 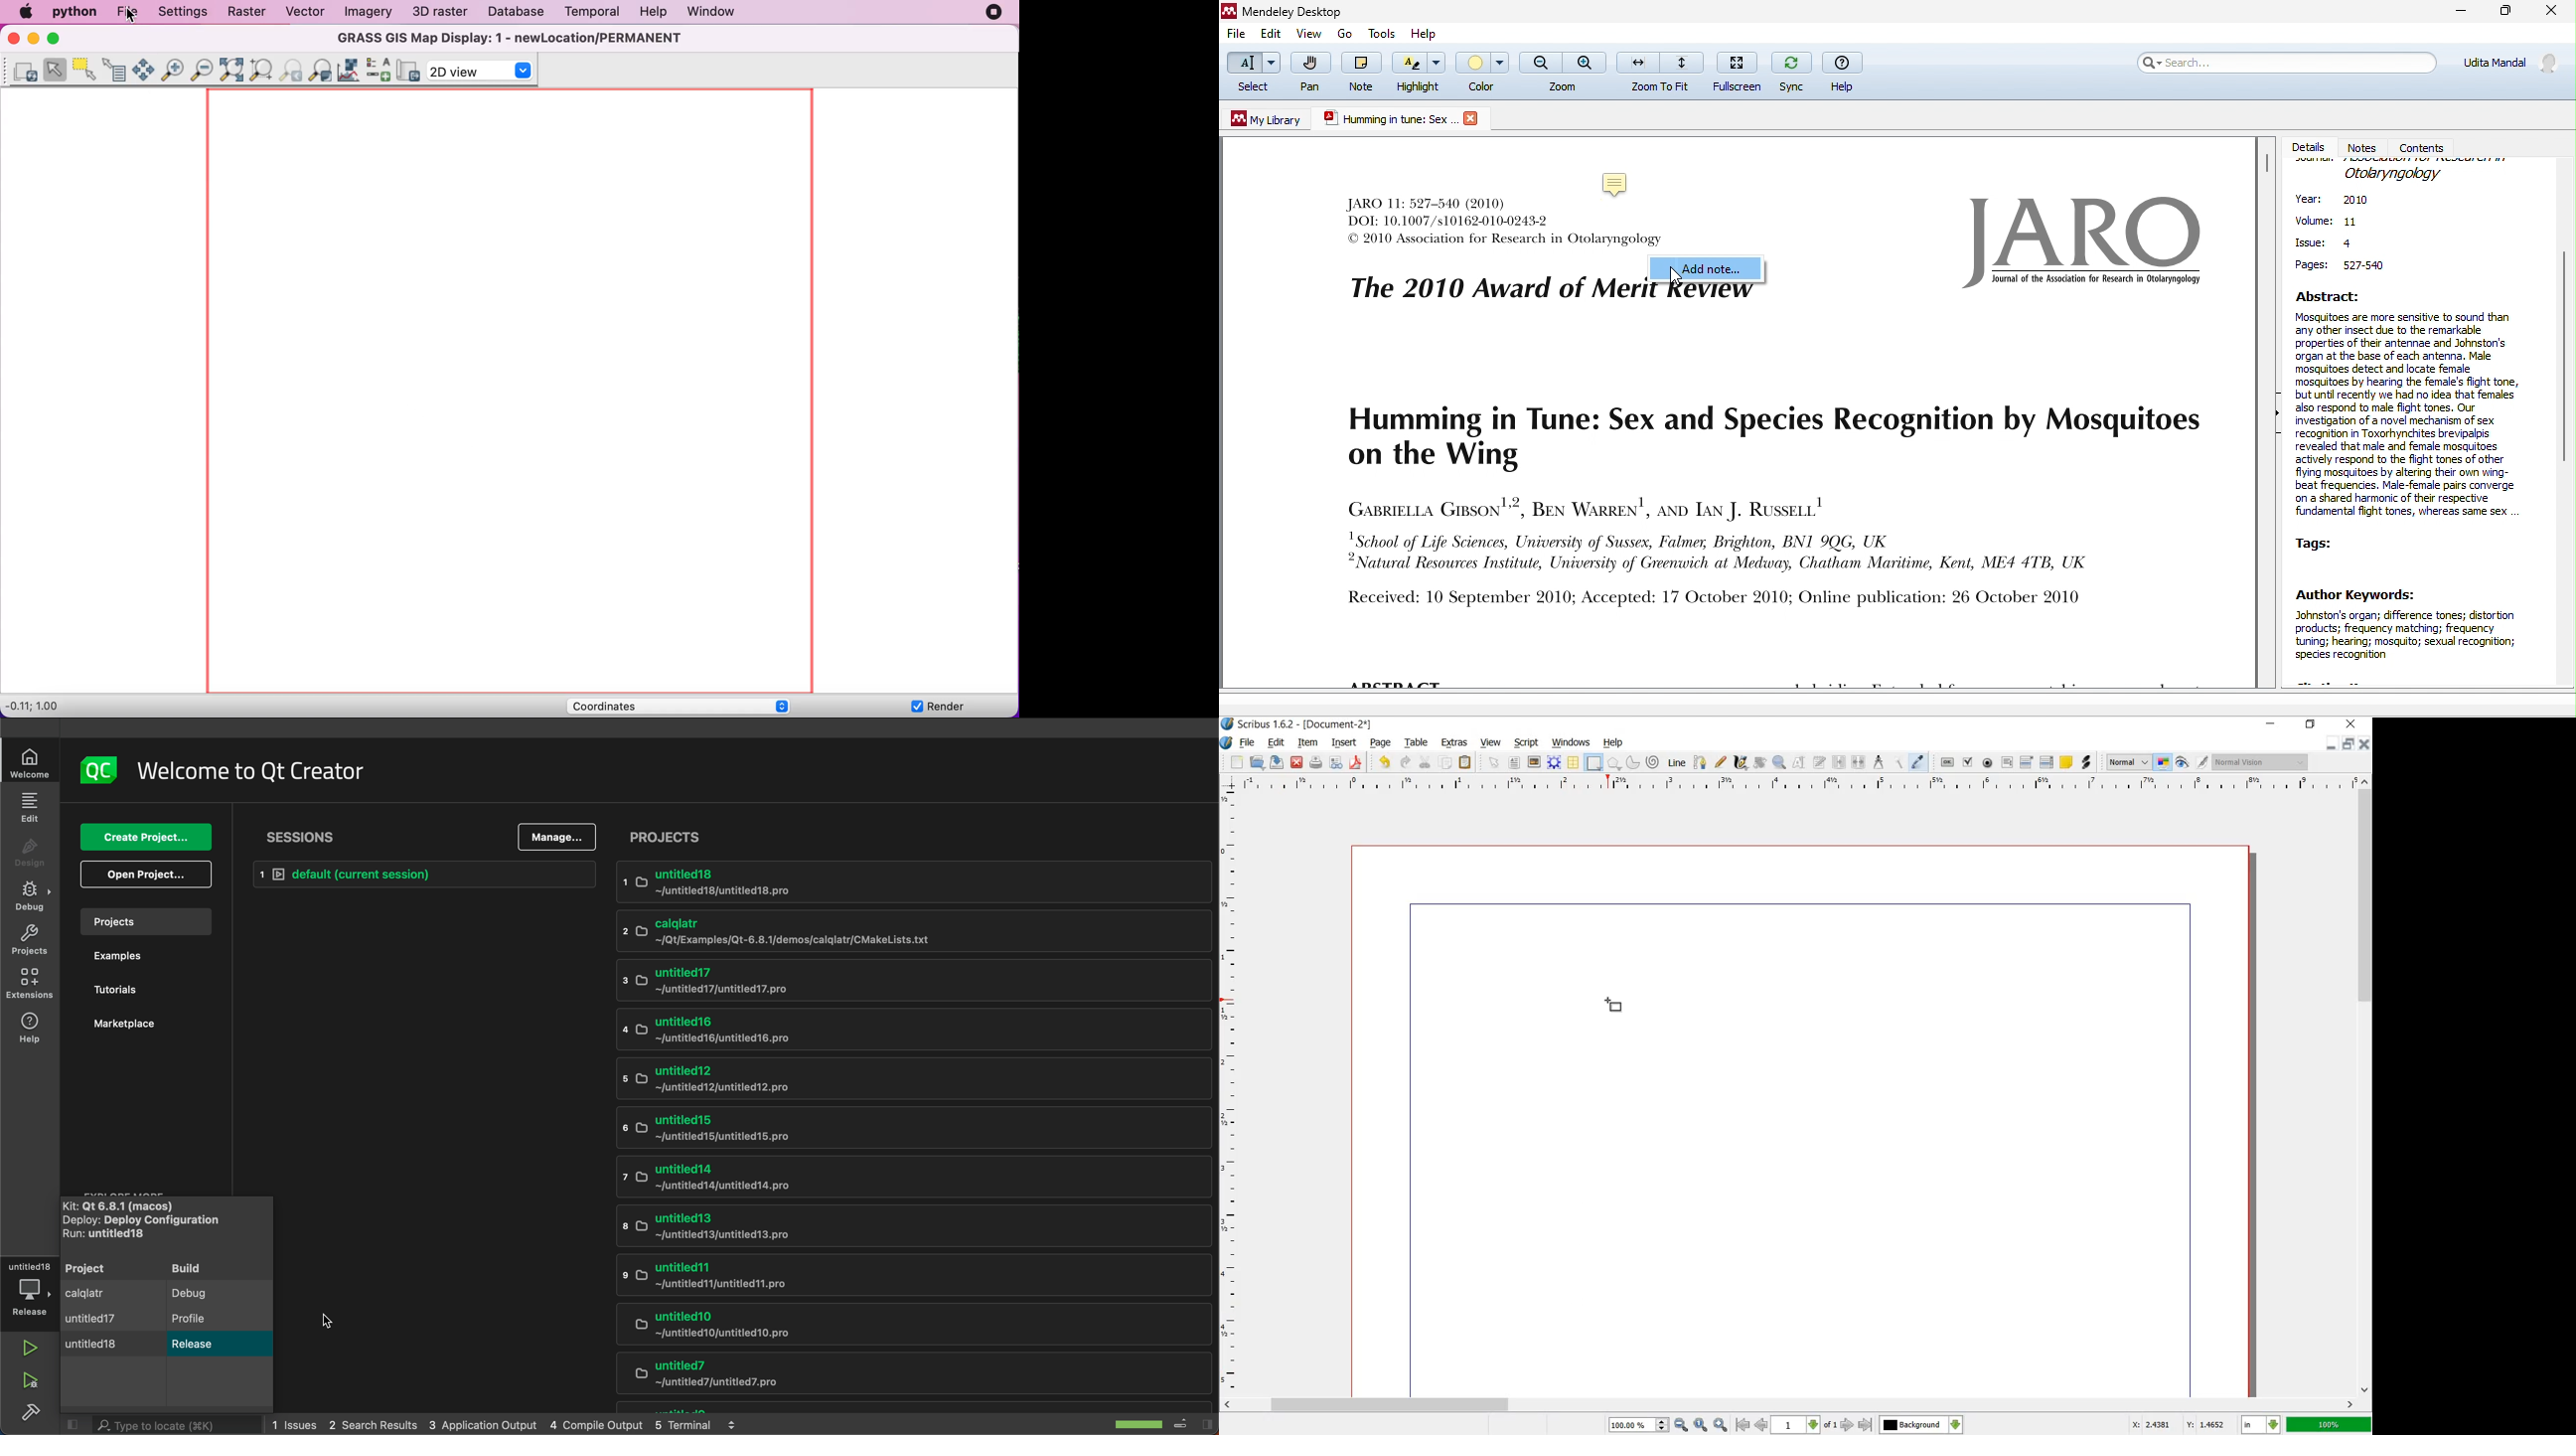 I want to click on go, so click(x=1343, y=33).